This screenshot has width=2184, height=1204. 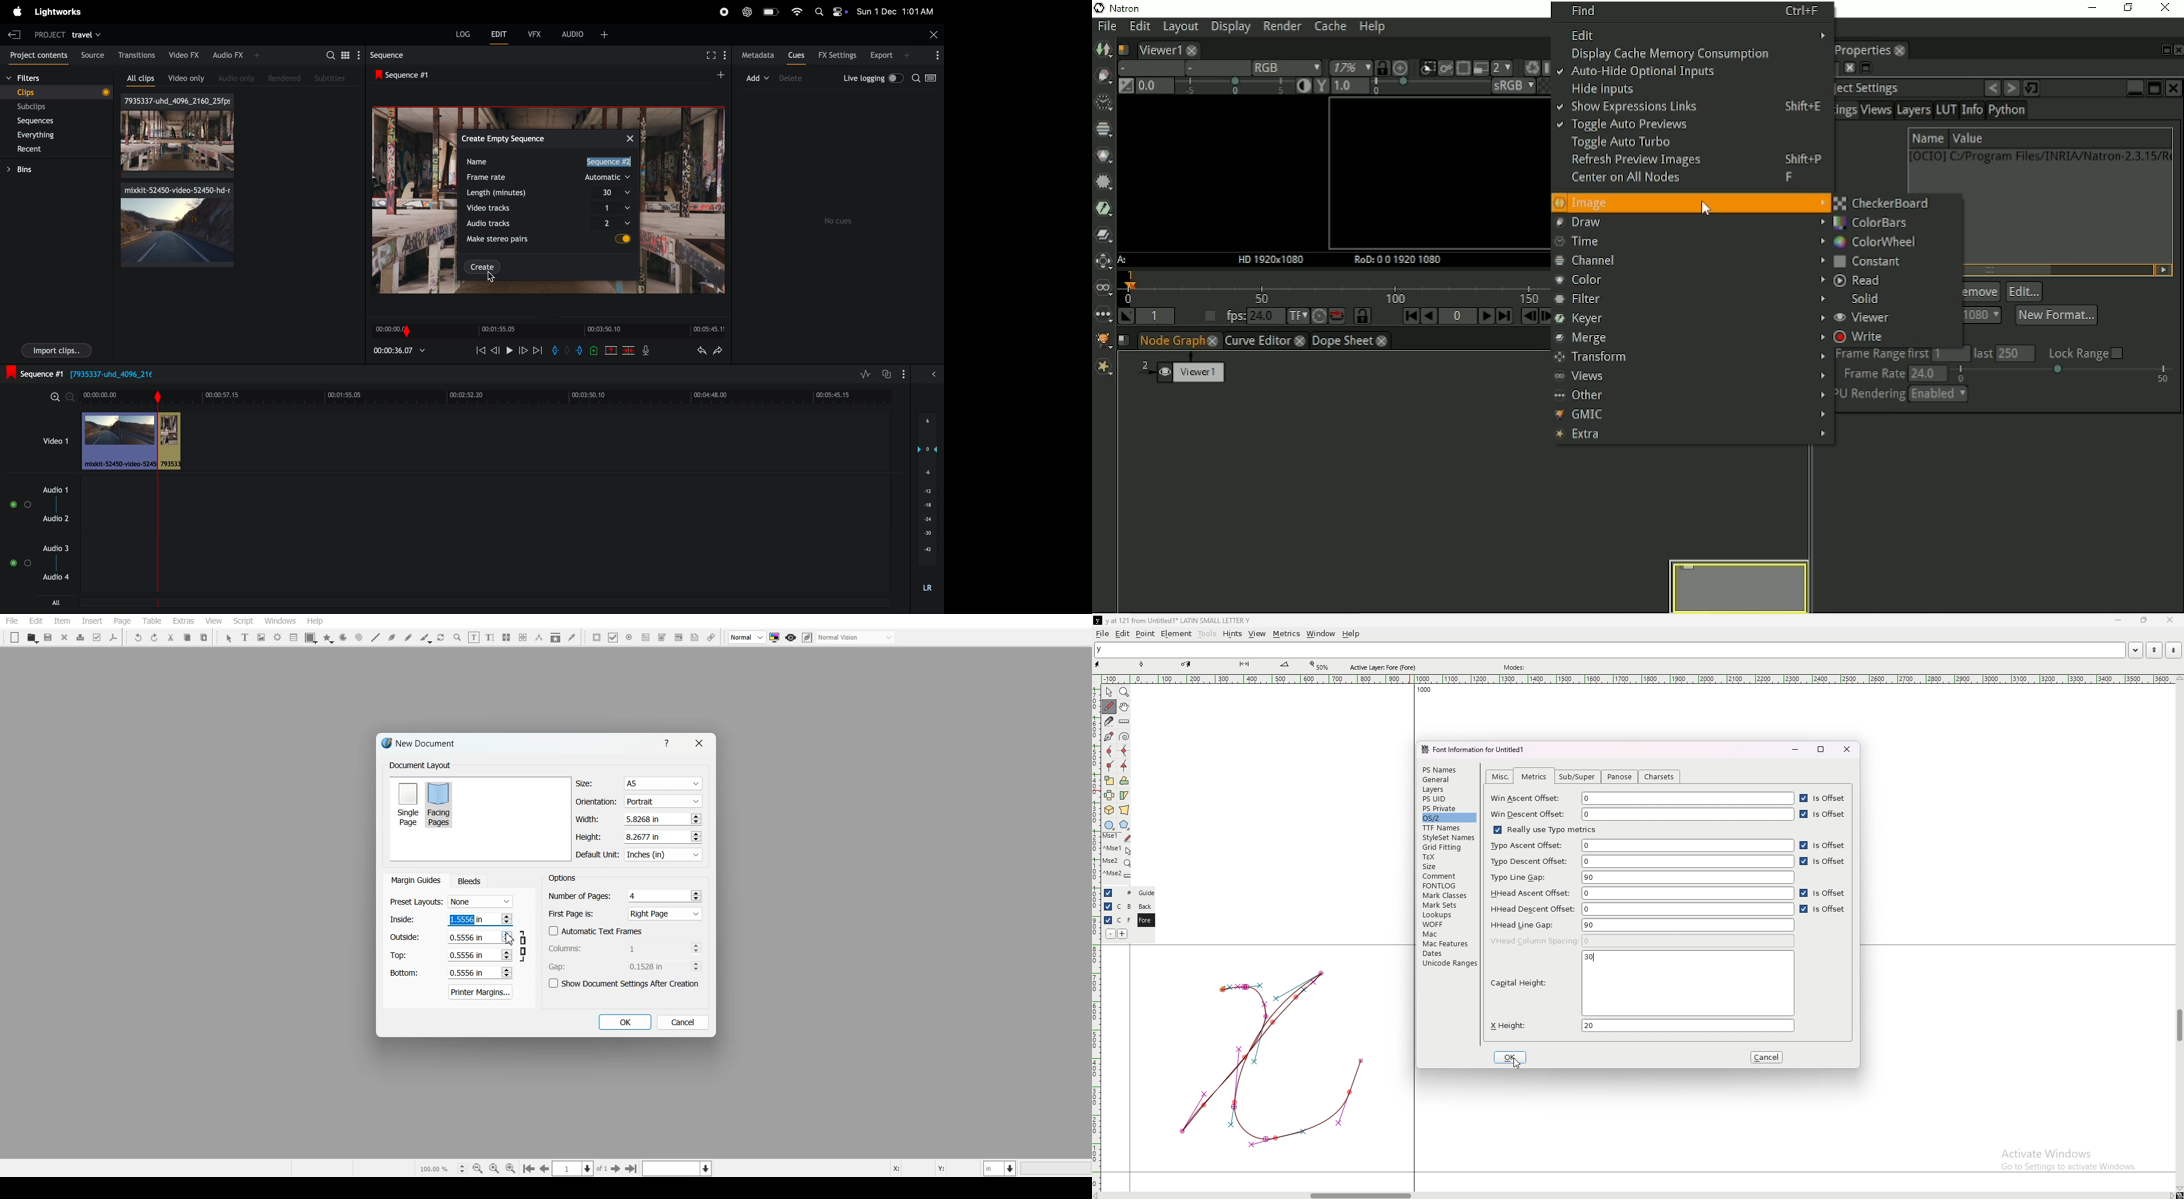 What do you see at coordinates (1108, 921) in the screenshot?
I see `hide layer` at bounding box center [1108, 921].